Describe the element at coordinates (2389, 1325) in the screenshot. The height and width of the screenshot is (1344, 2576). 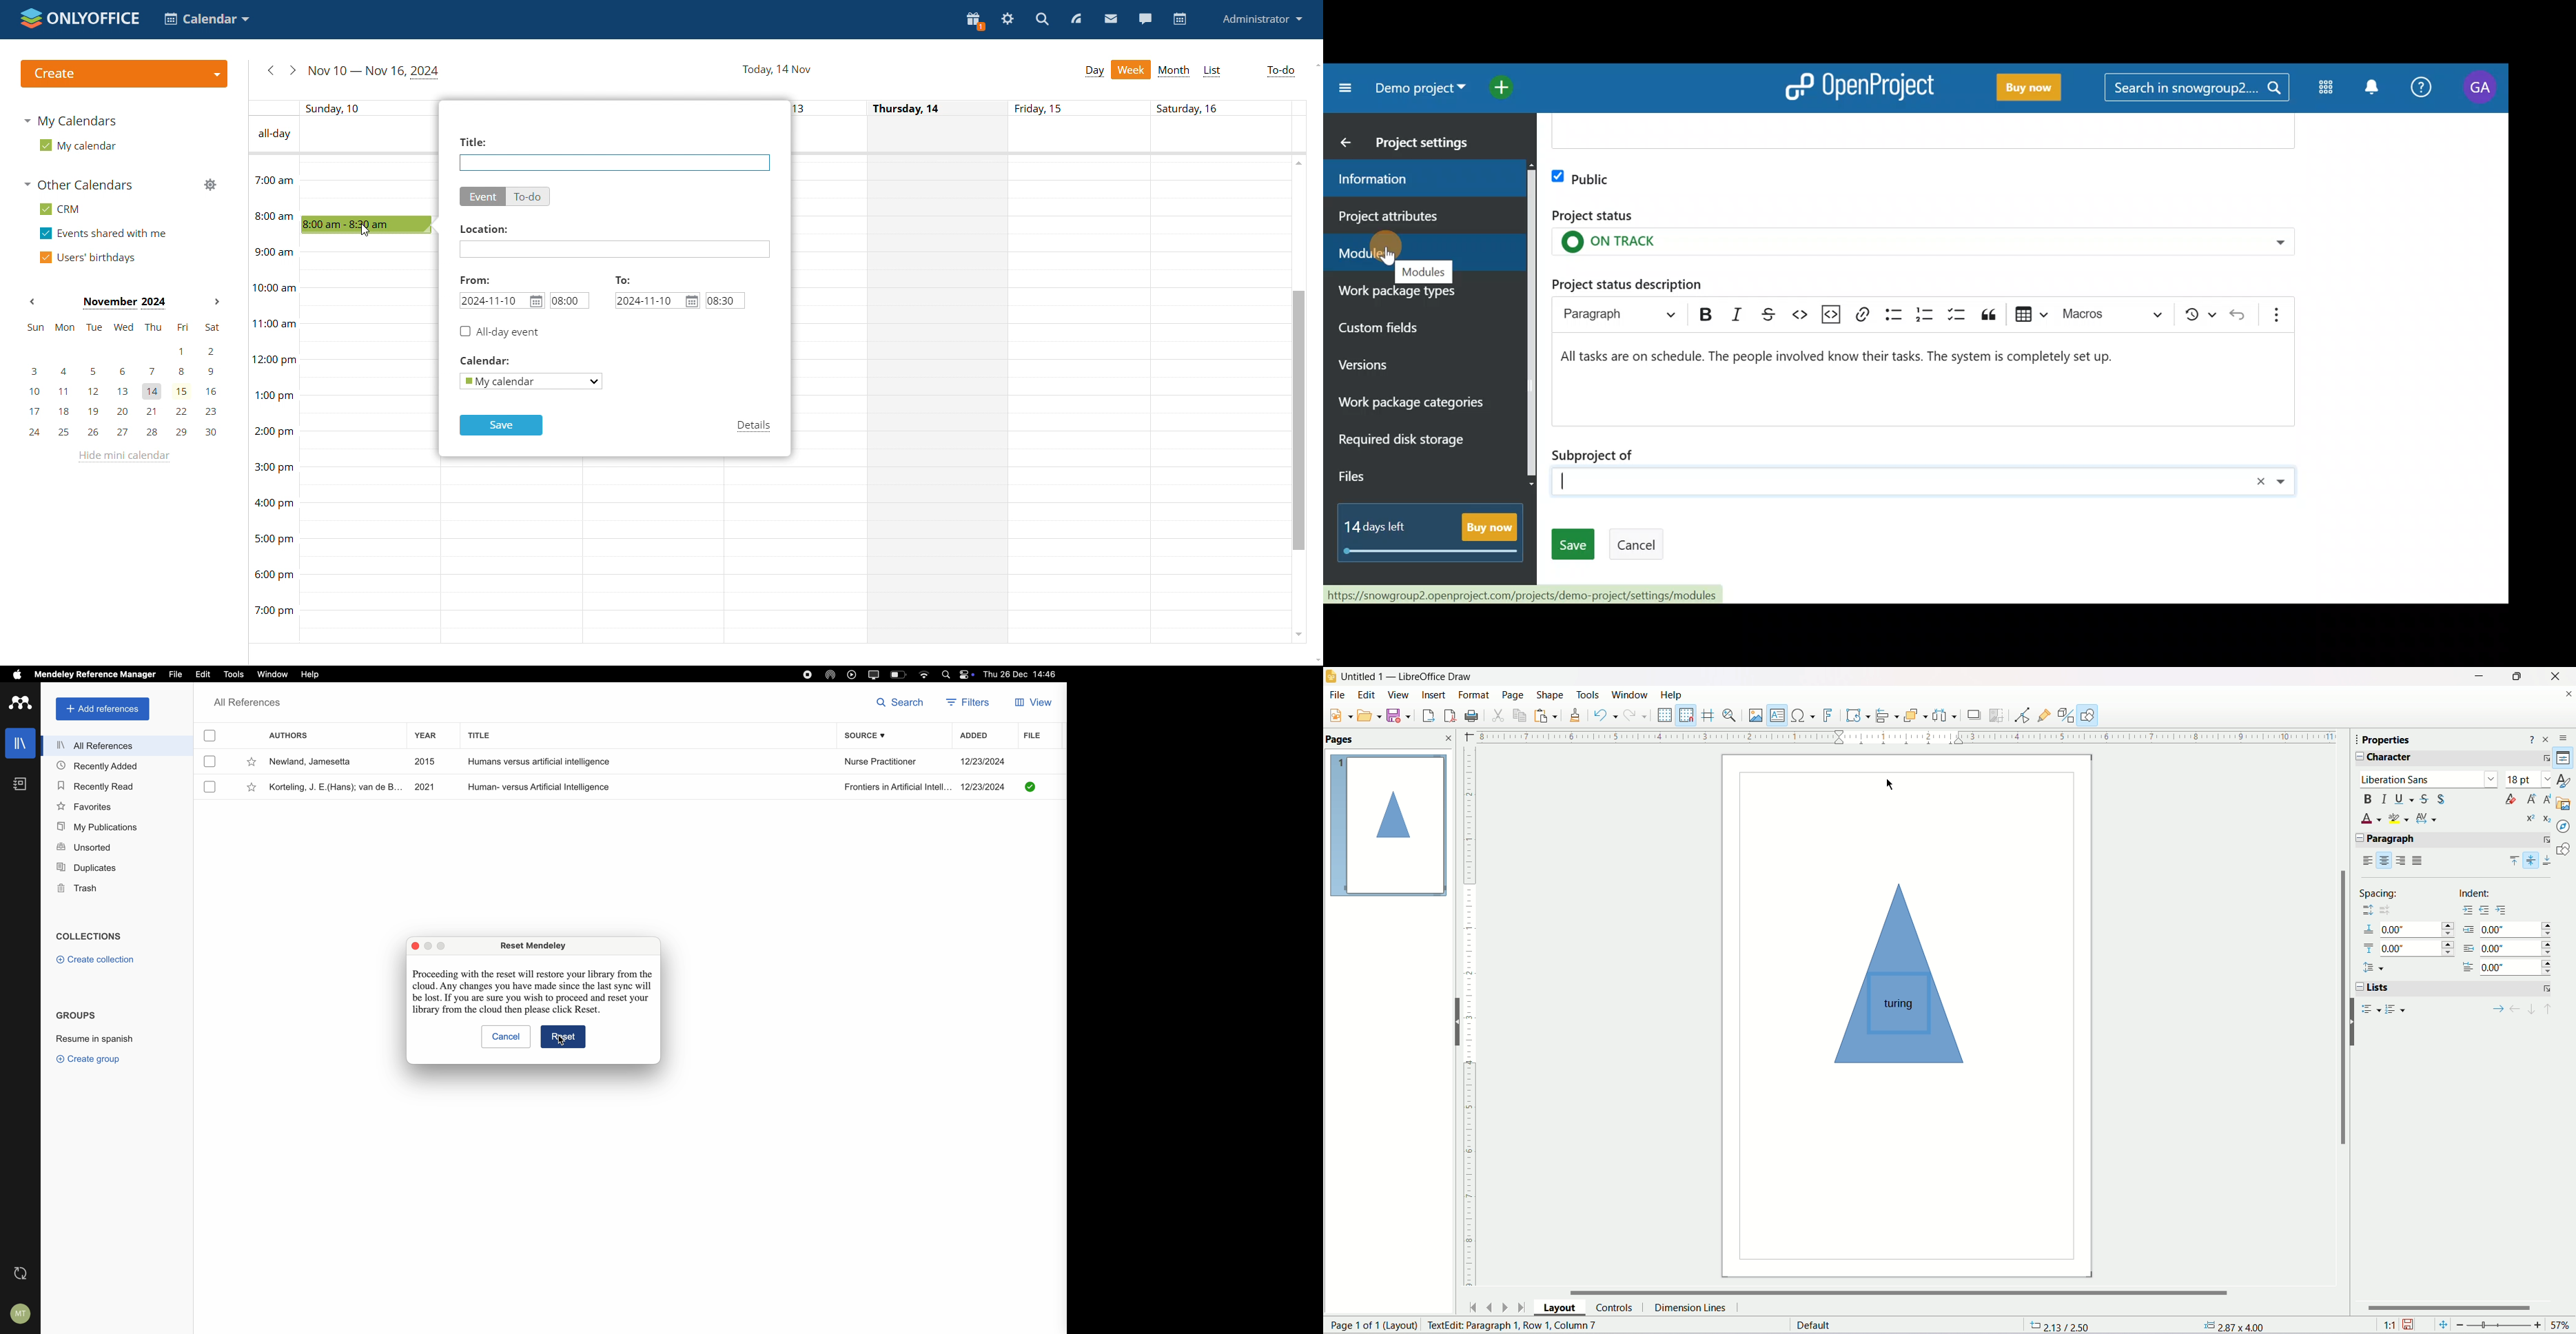
I see `Scale Factor` at that location.